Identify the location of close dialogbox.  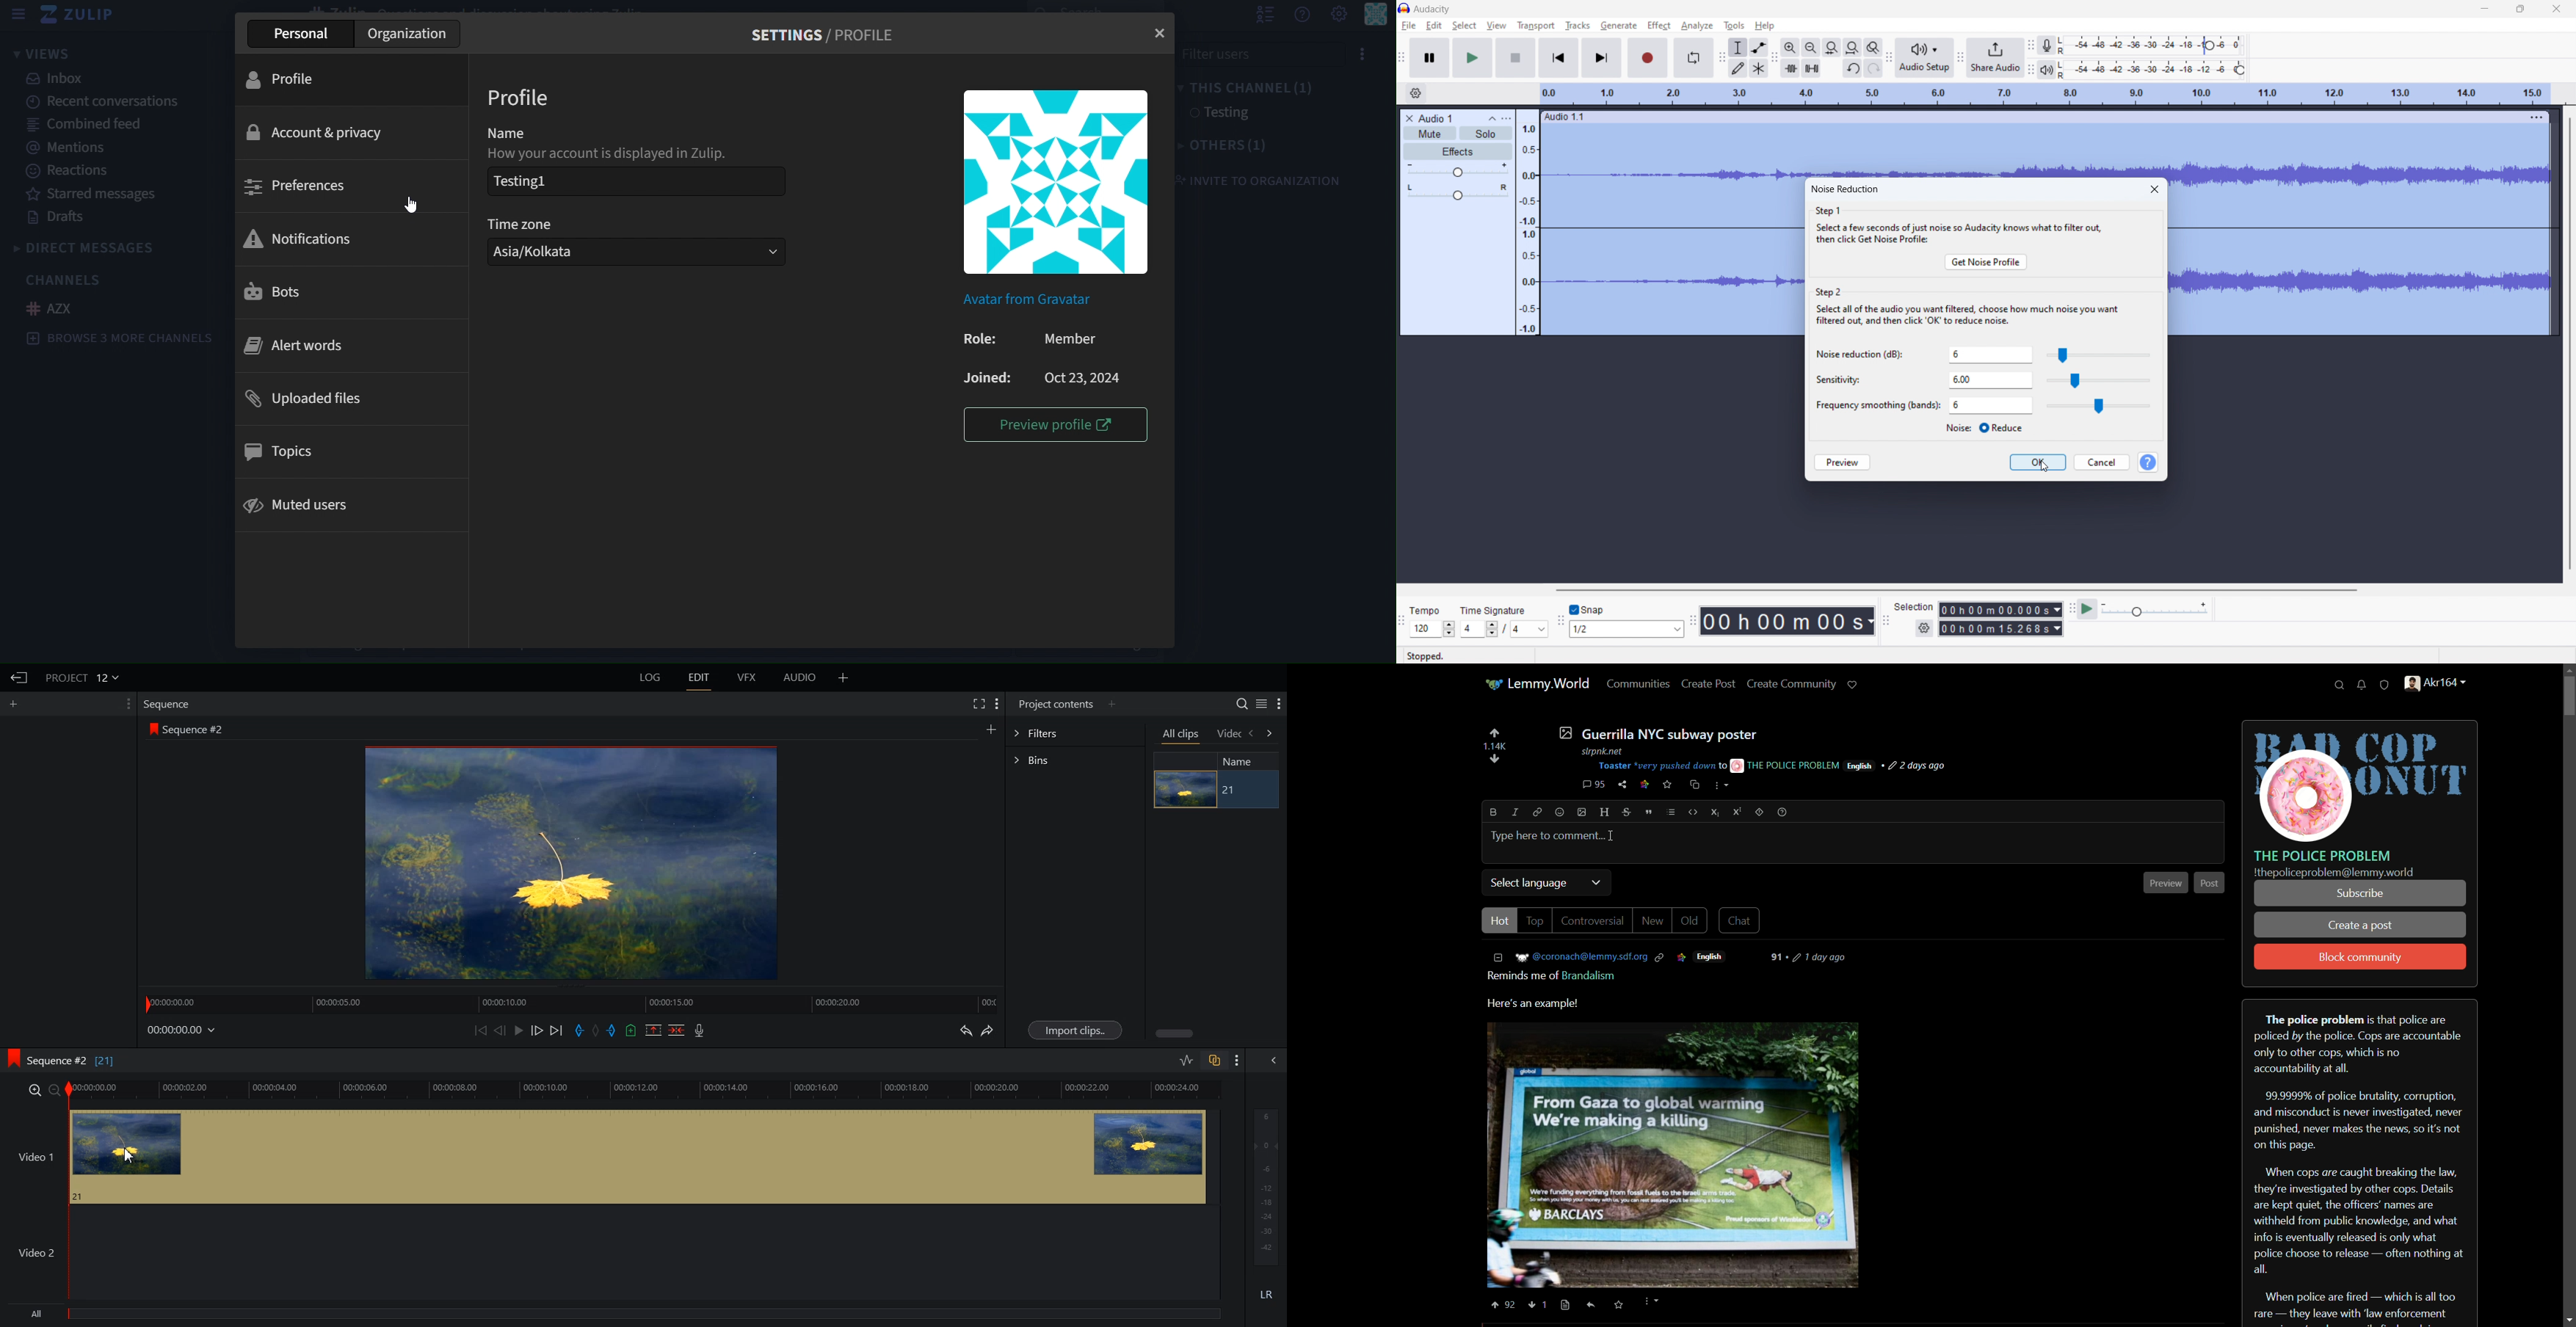
(2155, 189).